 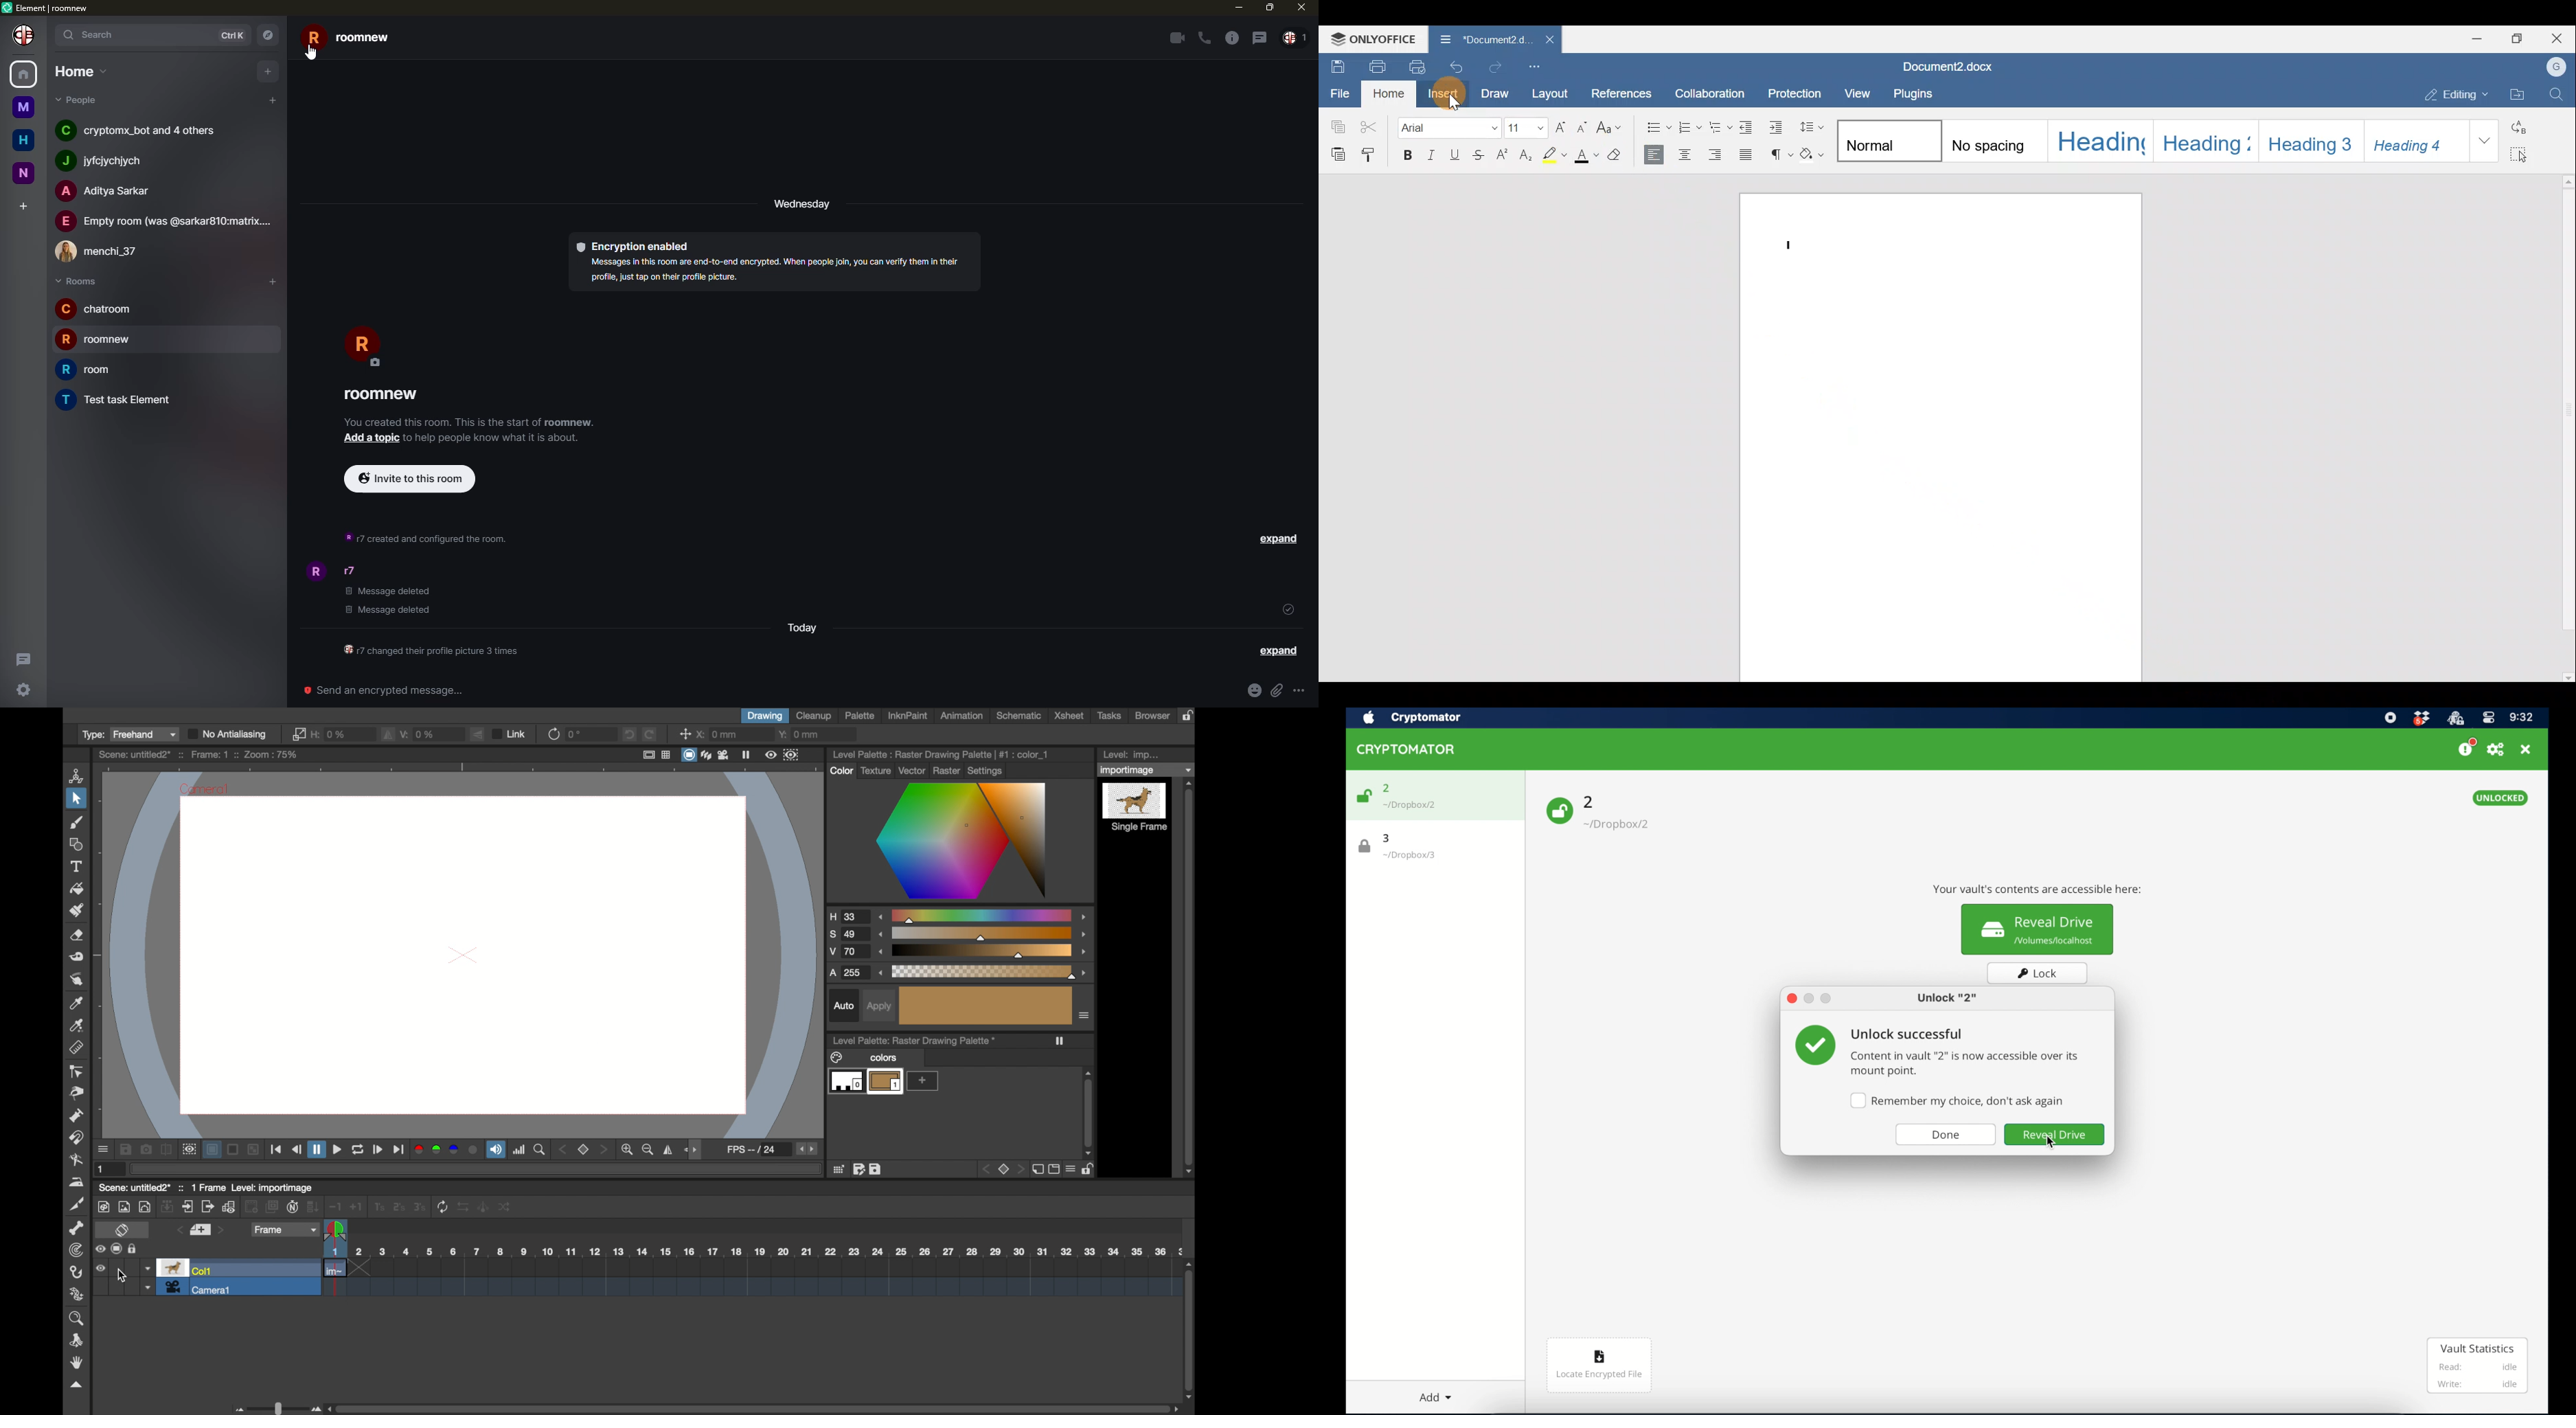 What do you see at coordinates (1305, 690) in the screenshot?
I see `info` at bounding box center [1305, 690].